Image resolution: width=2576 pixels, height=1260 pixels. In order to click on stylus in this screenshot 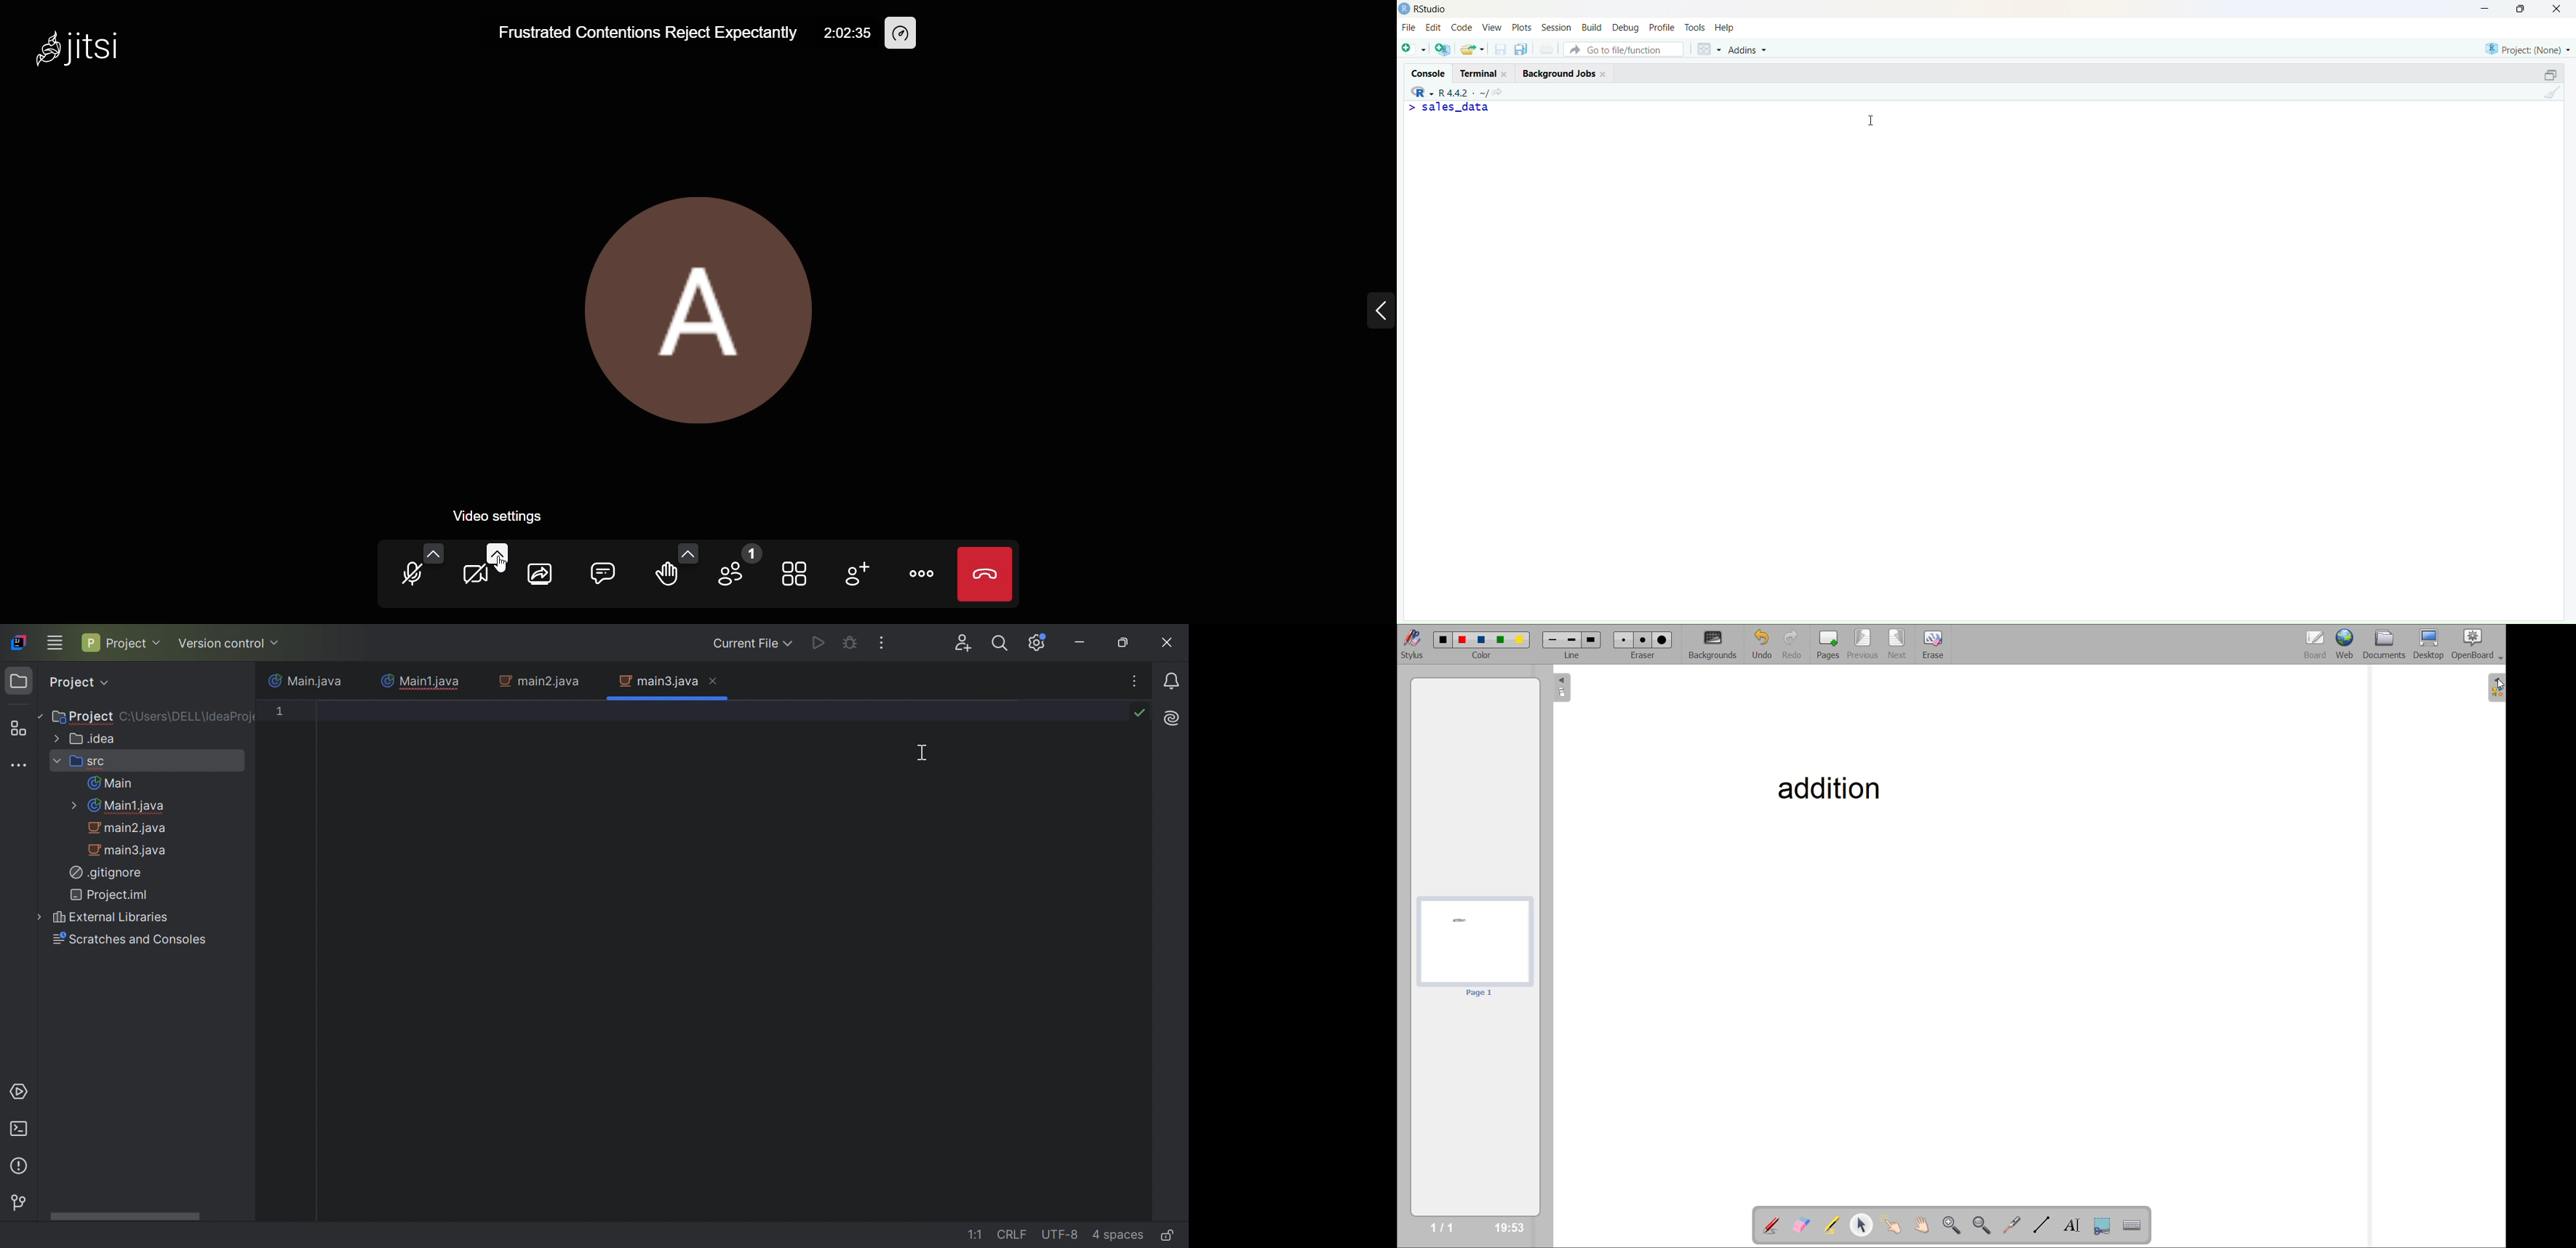, I will do `click(1411, 642)`.